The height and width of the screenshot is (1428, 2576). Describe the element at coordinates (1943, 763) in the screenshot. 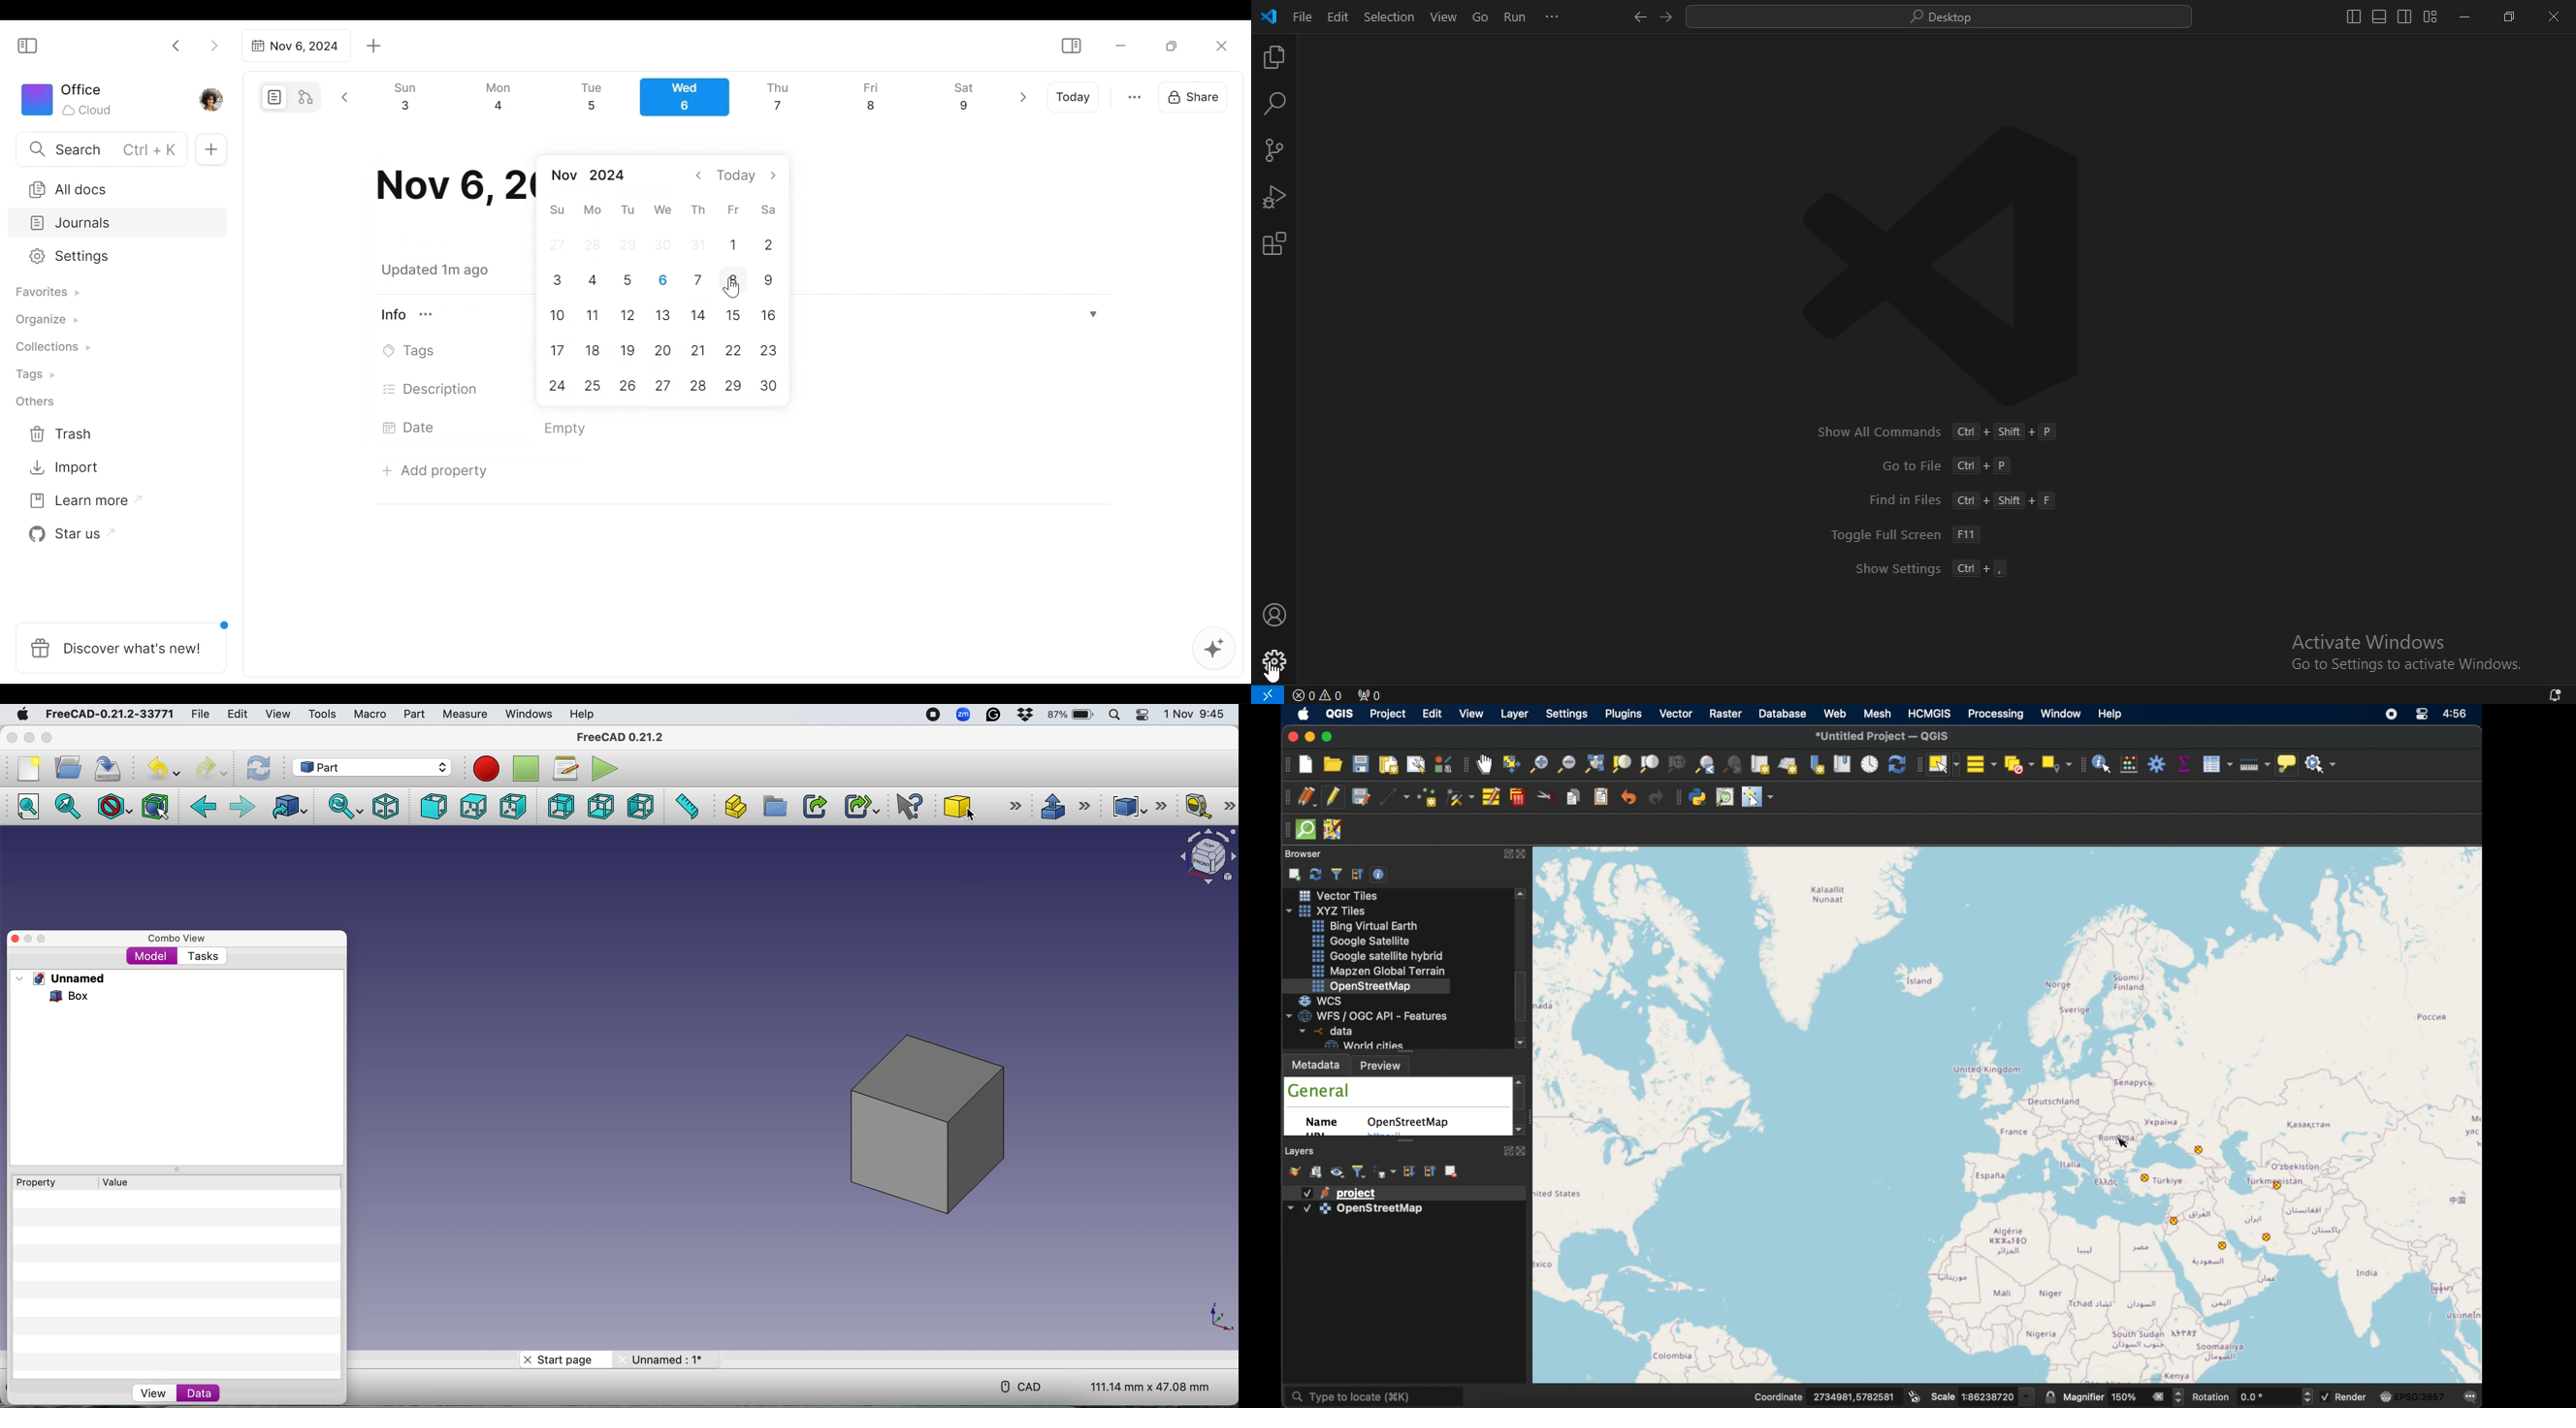

I see `select feature by area or single click` at that location.